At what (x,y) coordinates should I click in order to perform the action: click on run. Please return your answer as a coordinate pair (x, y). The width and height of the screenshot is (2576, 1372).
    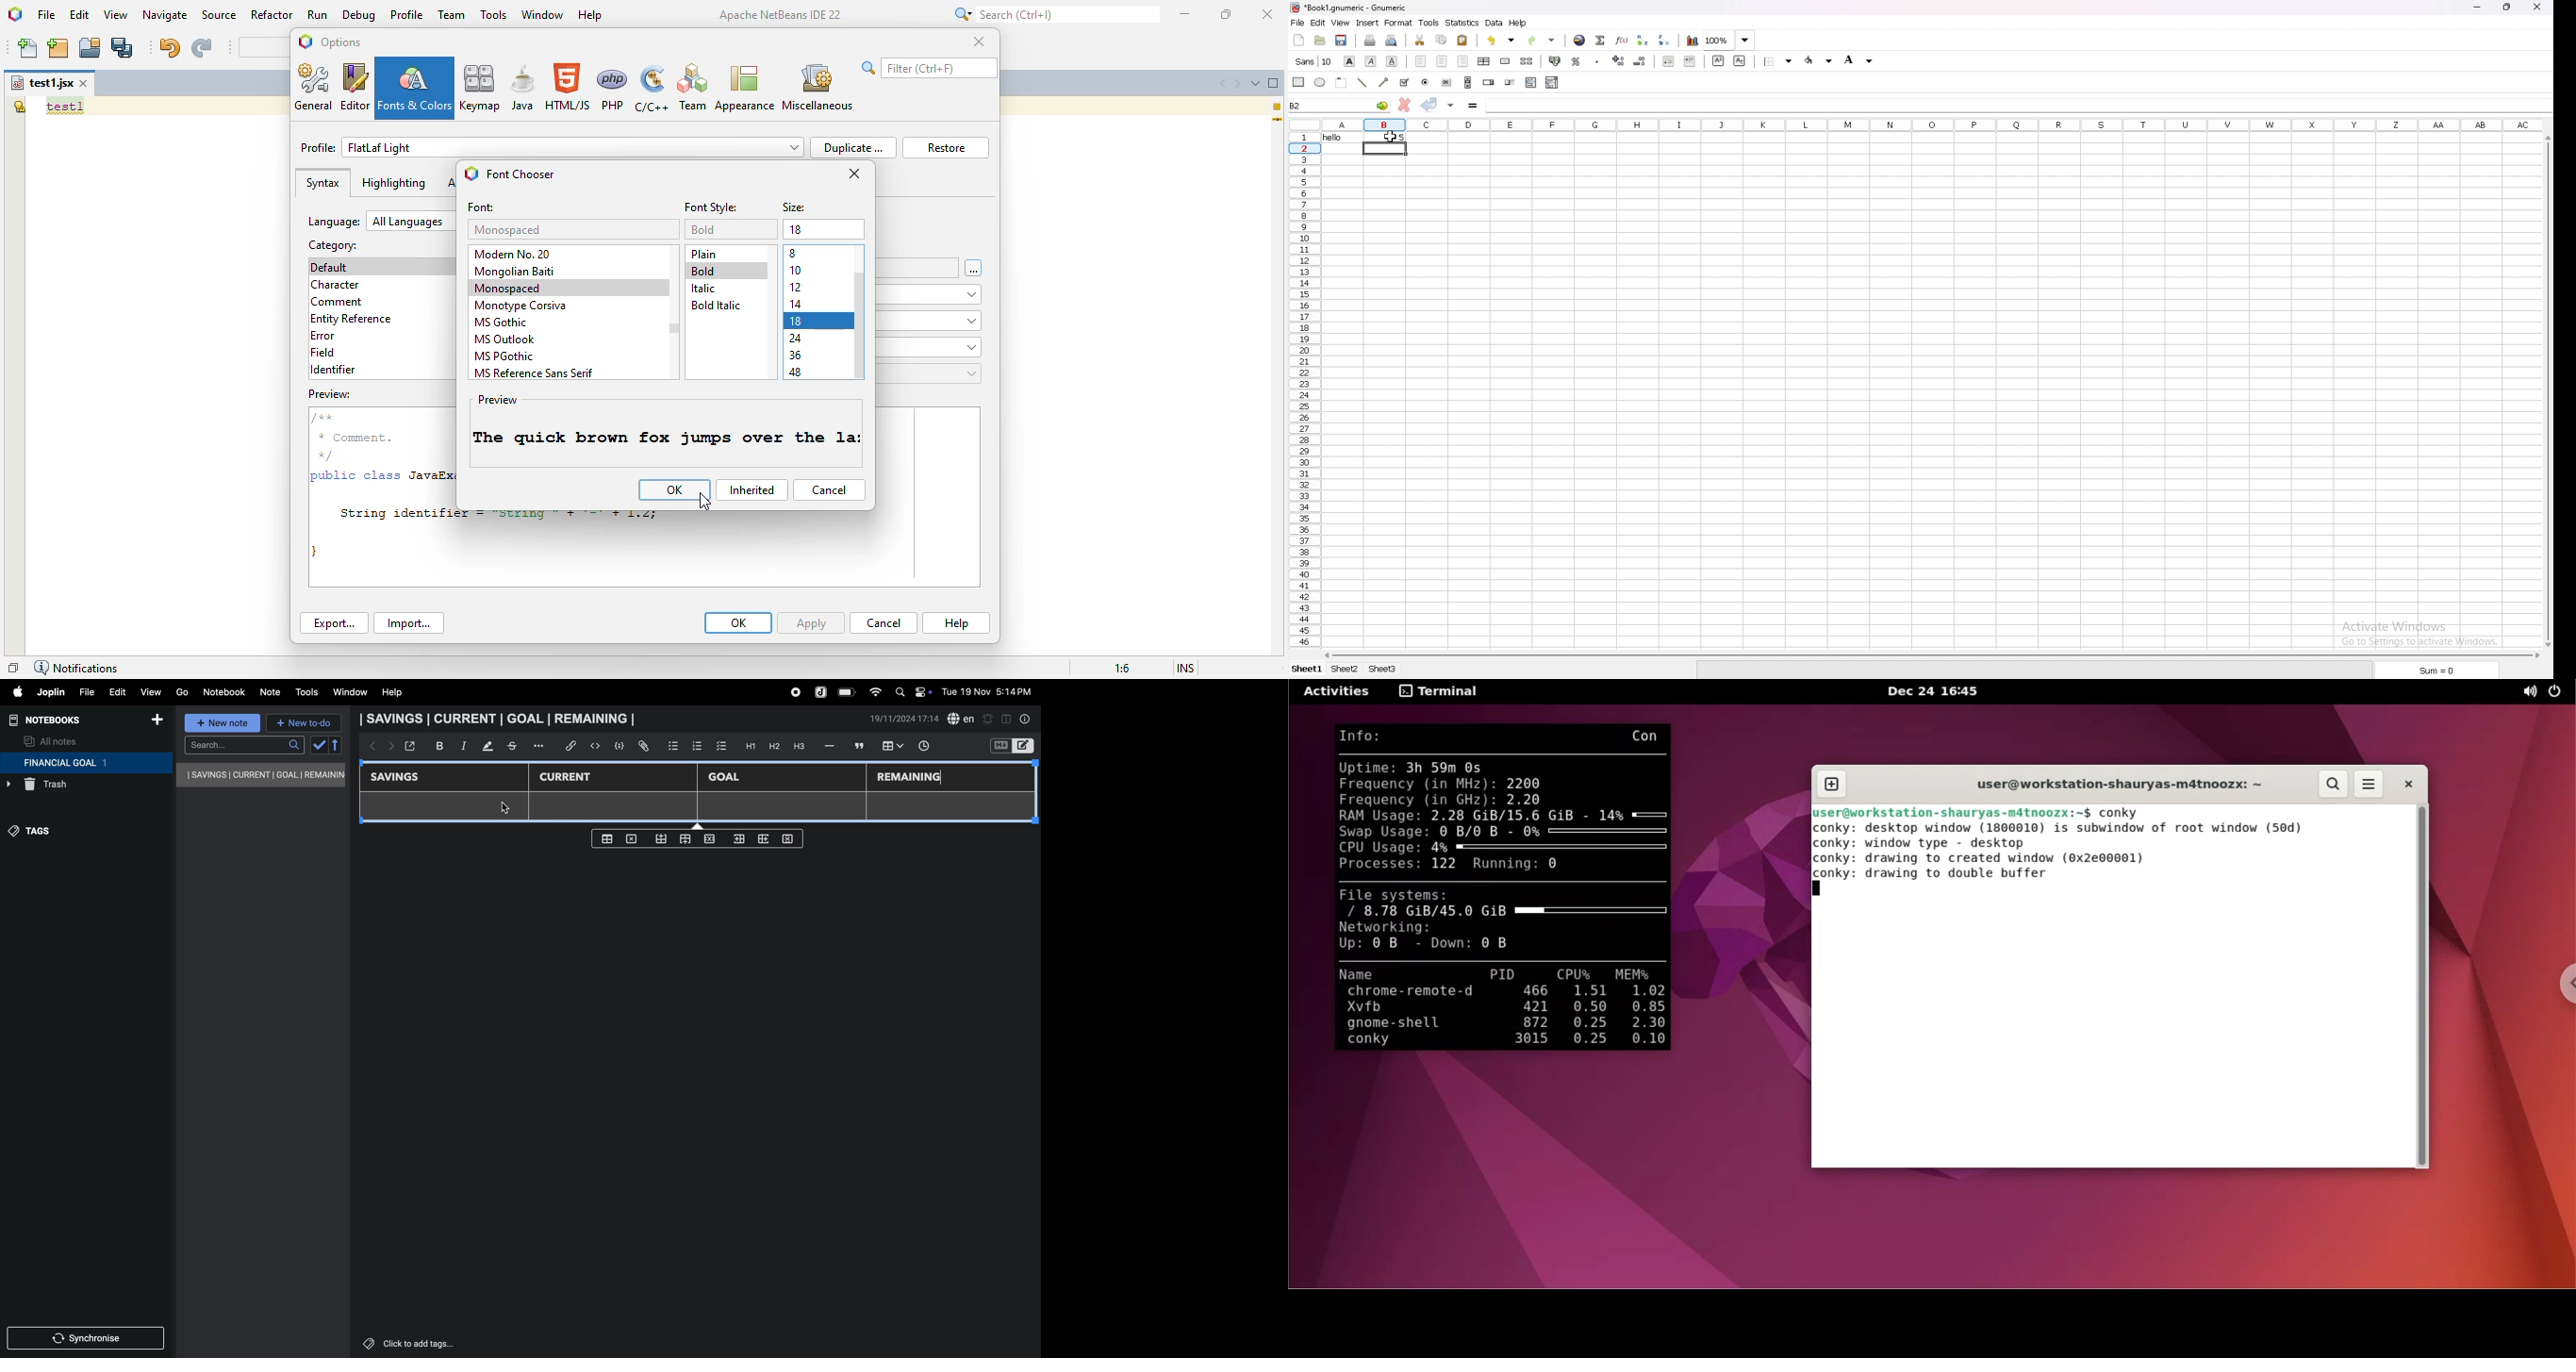
    Looking at the image, I should click on (318, 15).